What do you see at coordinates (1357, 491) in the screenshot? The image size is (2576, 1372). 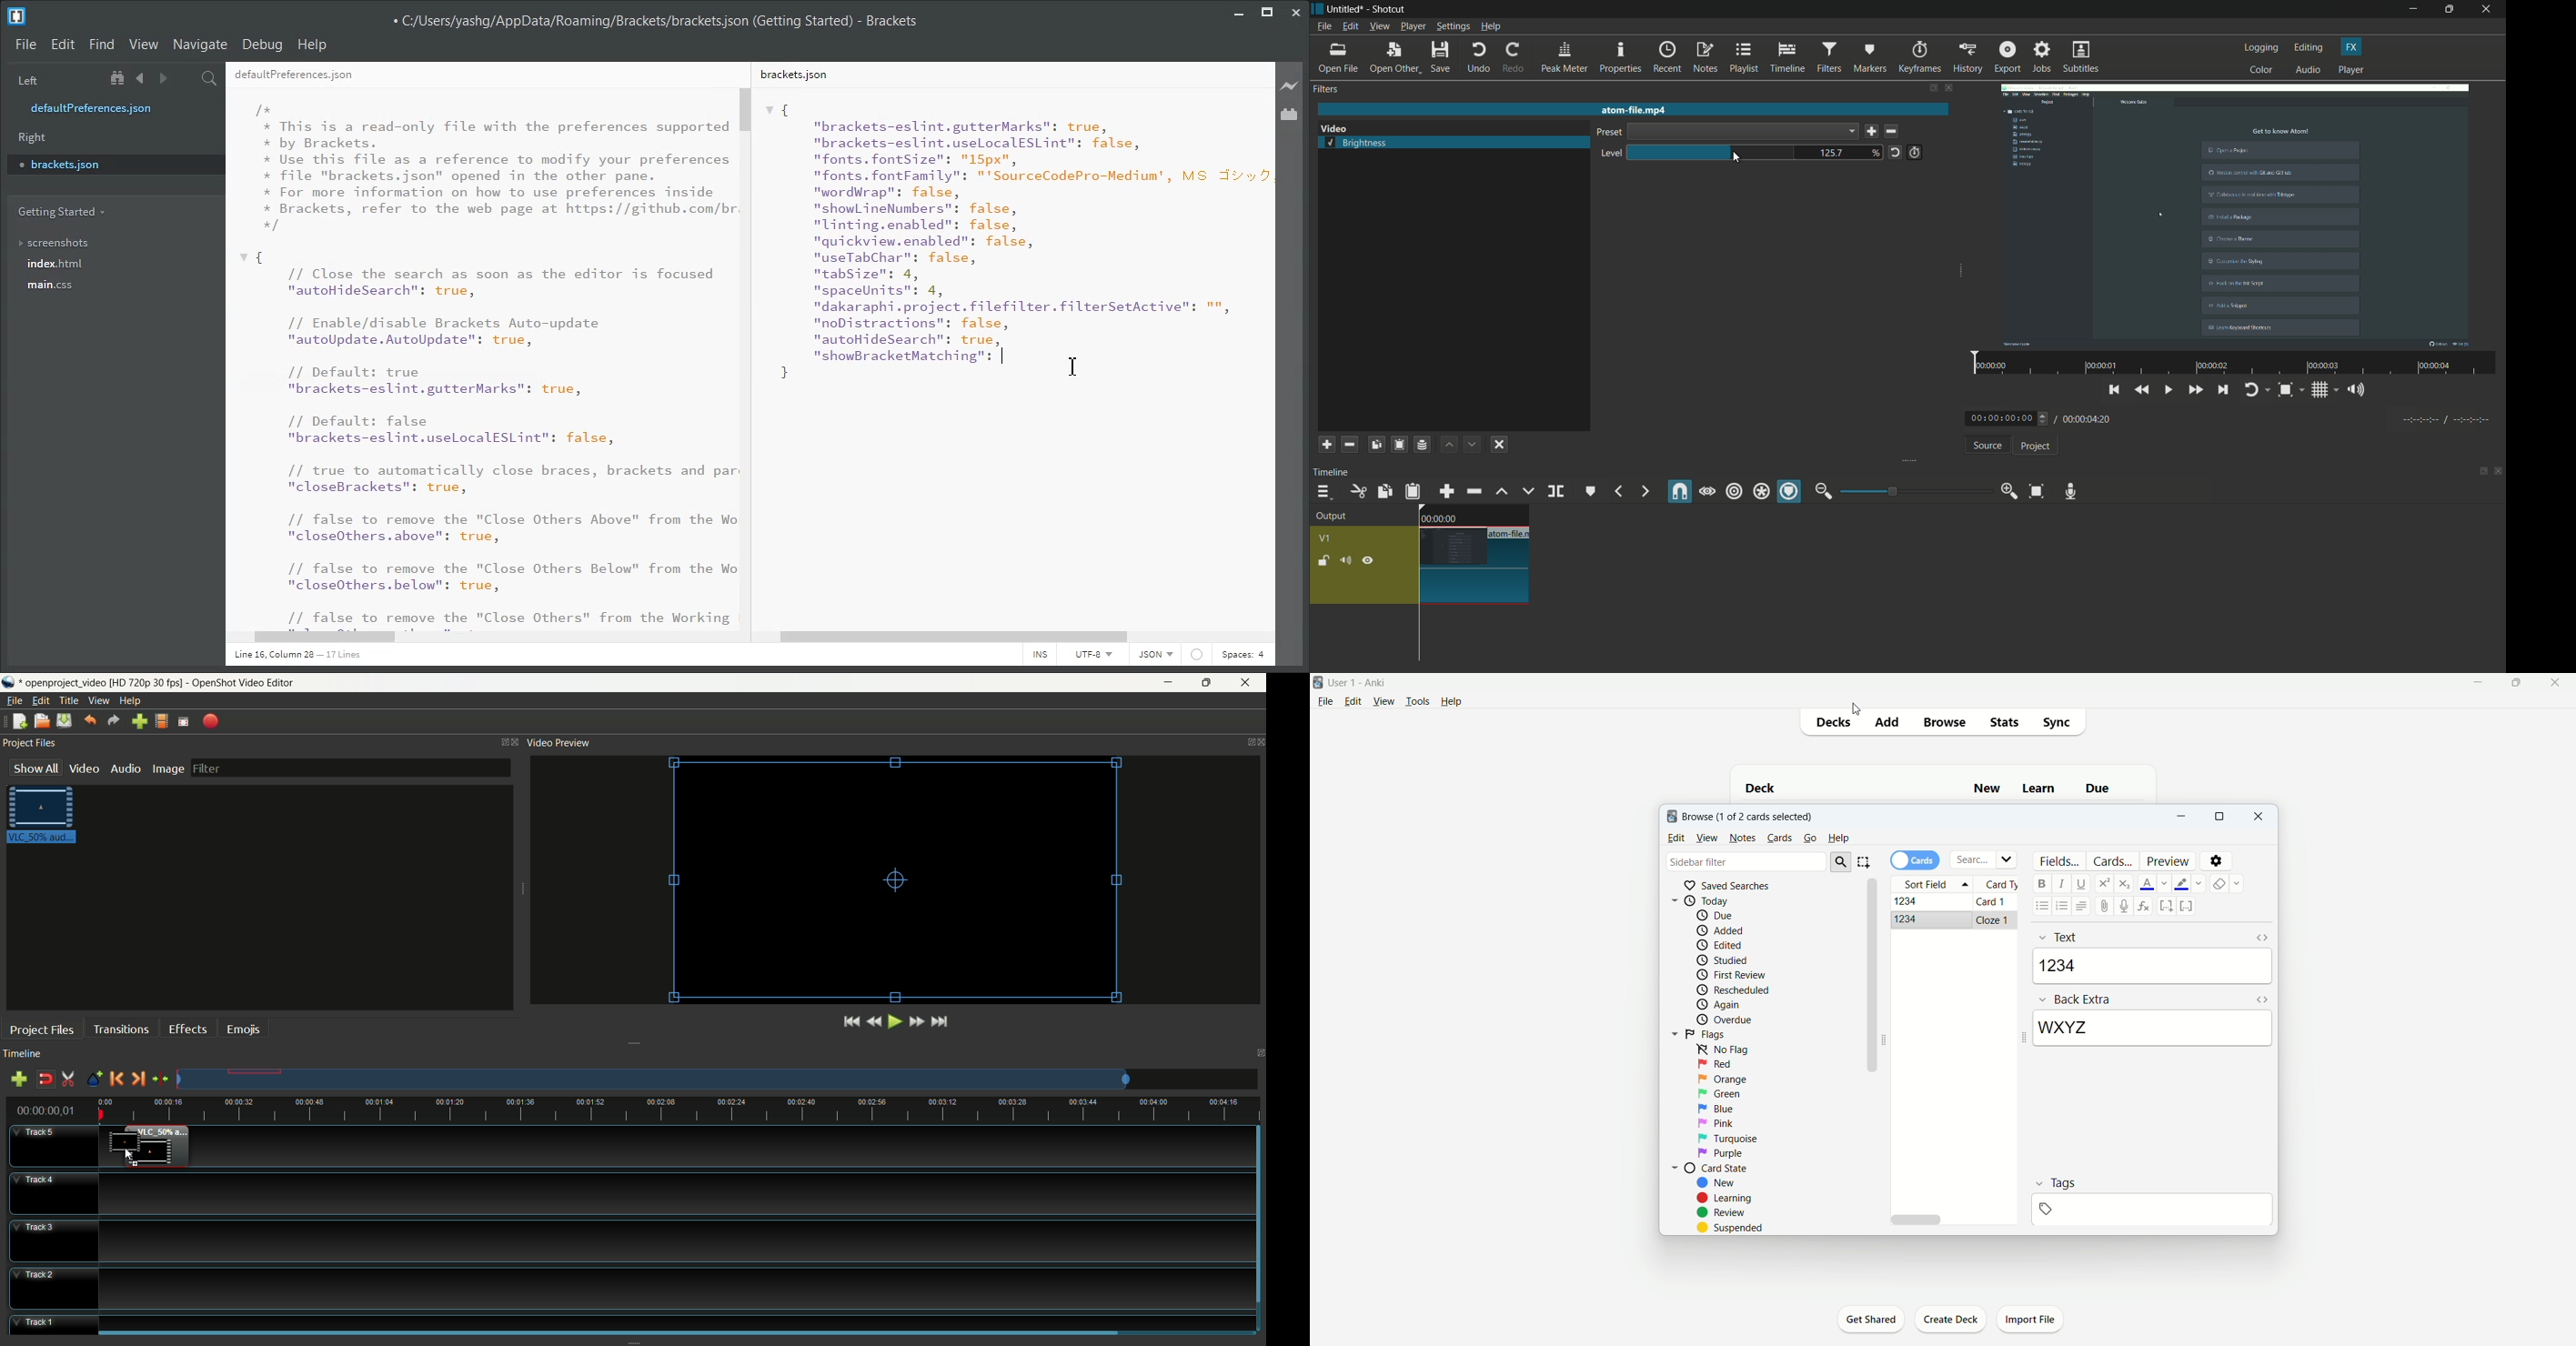 I see `cut` at bounding box center [1357, 491].